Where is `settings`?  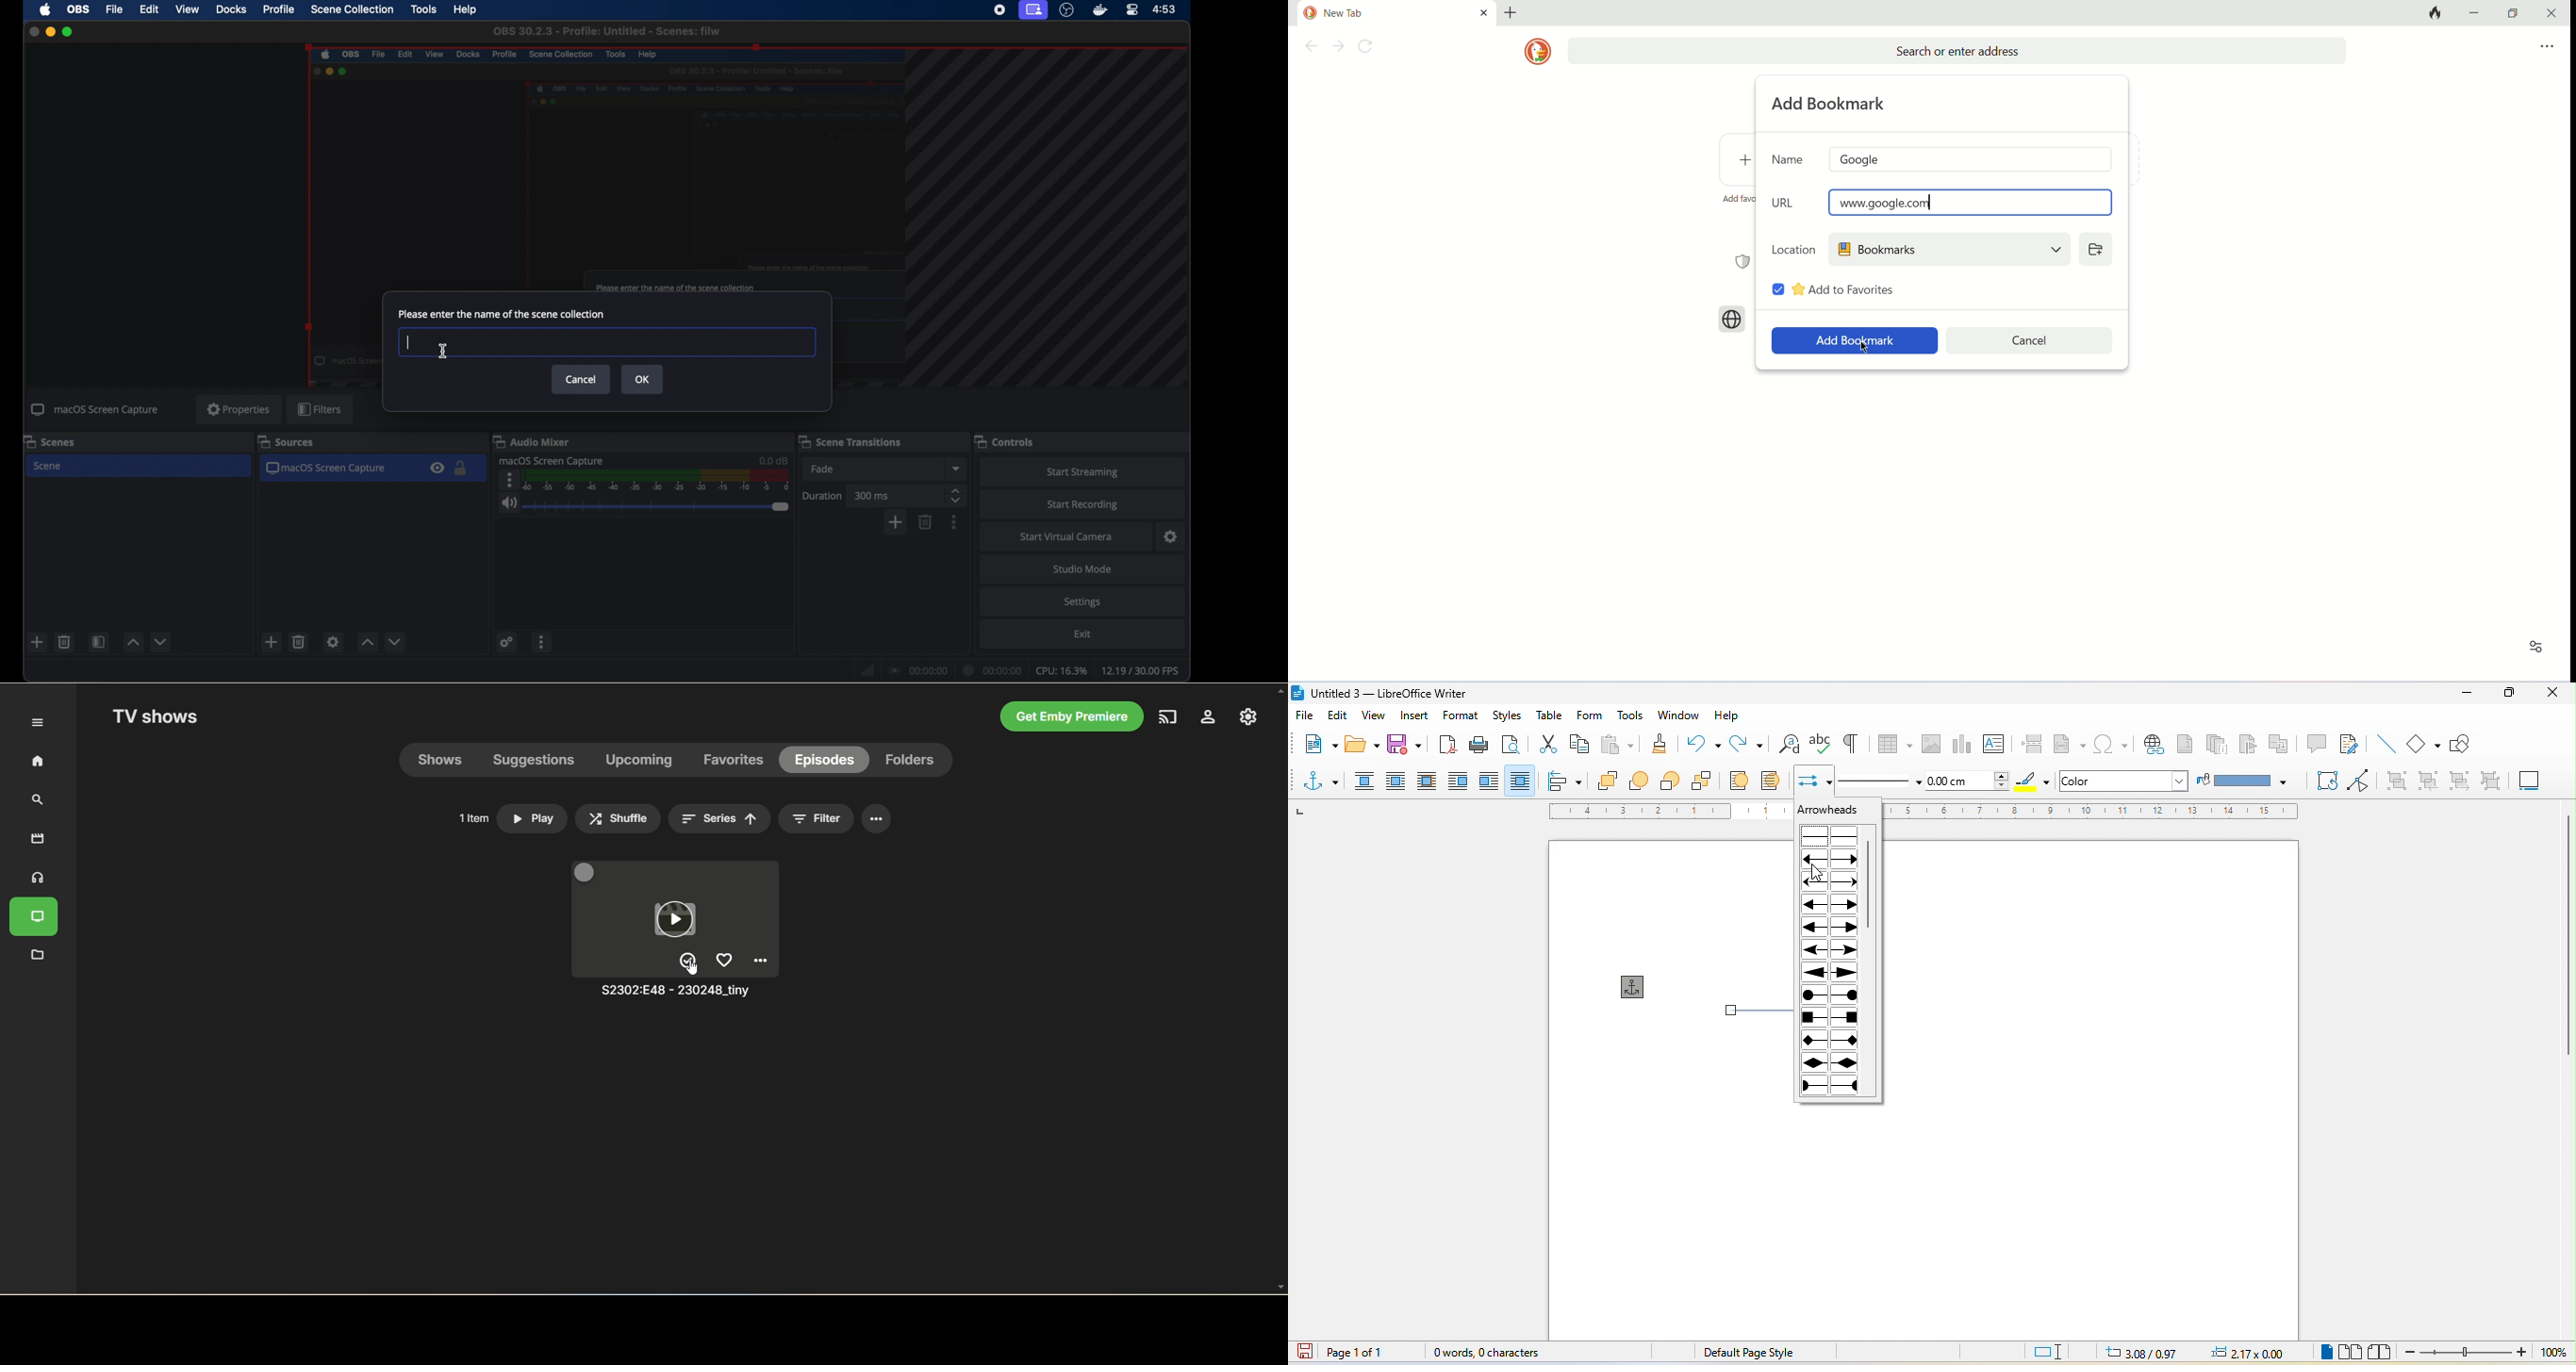
settings is located at coordinates (506, 643).